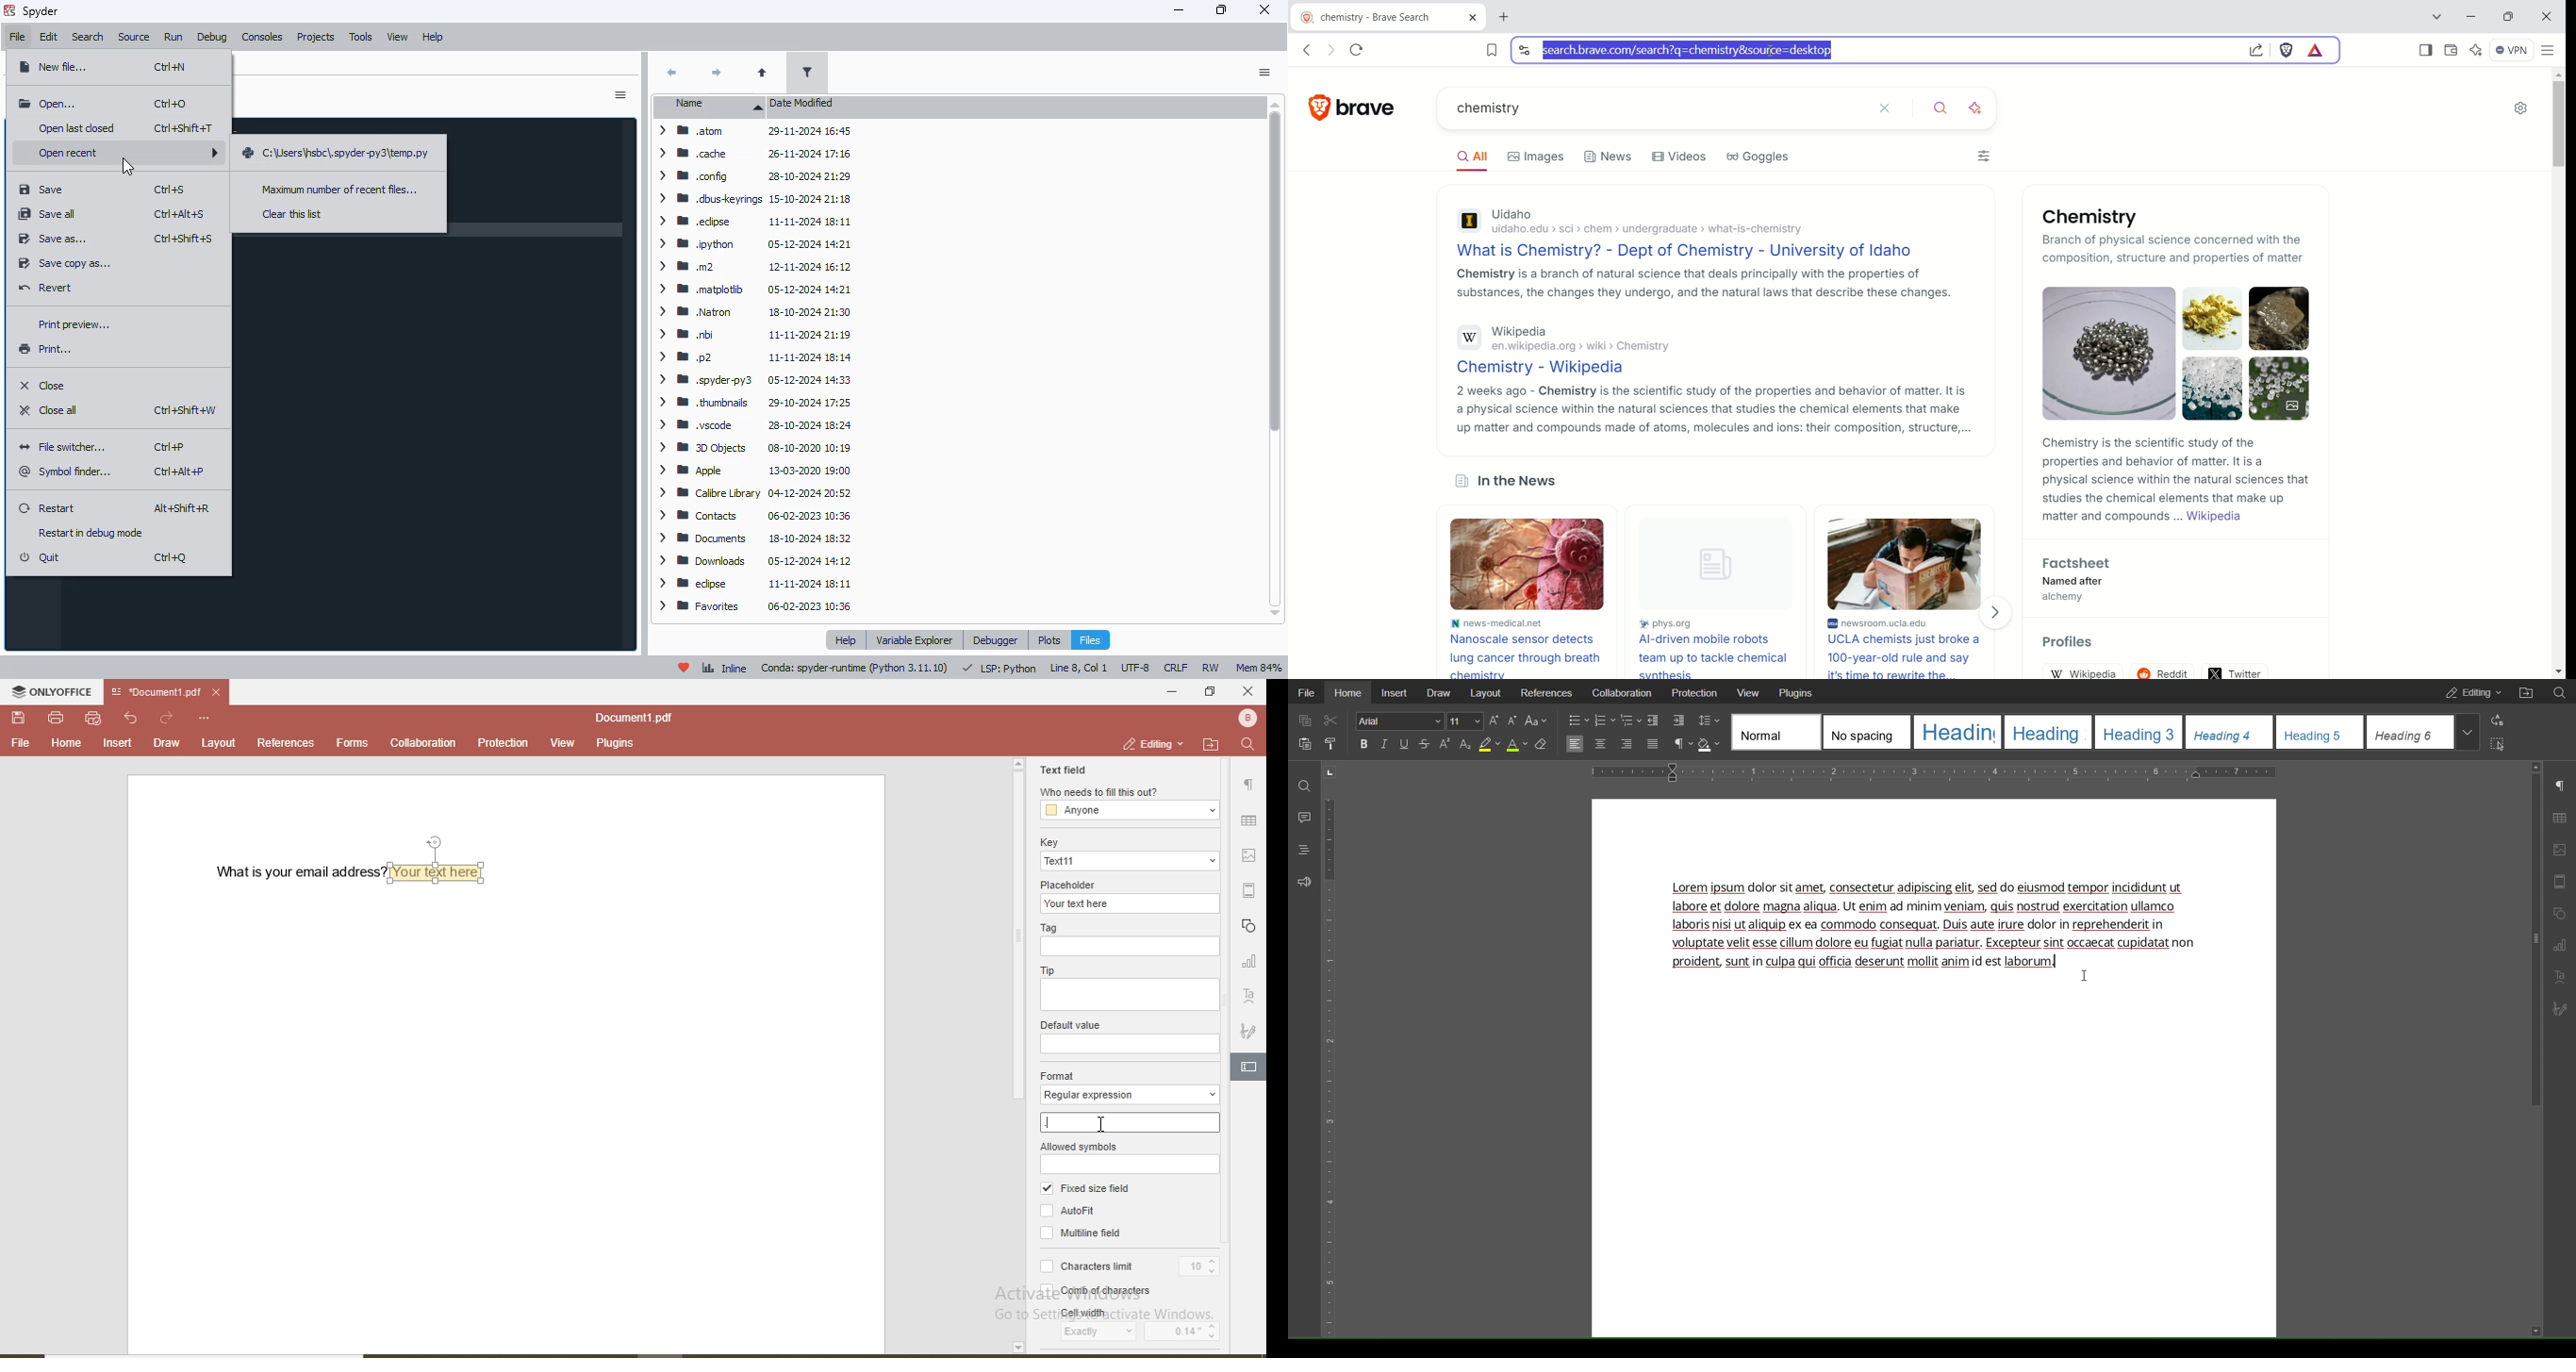 This screenshot has height=1372, width=2576. What do you see at coordinates (1513, 720) in the screenshot?
I see `Decrease Size` at bounding box center [1513, 720].